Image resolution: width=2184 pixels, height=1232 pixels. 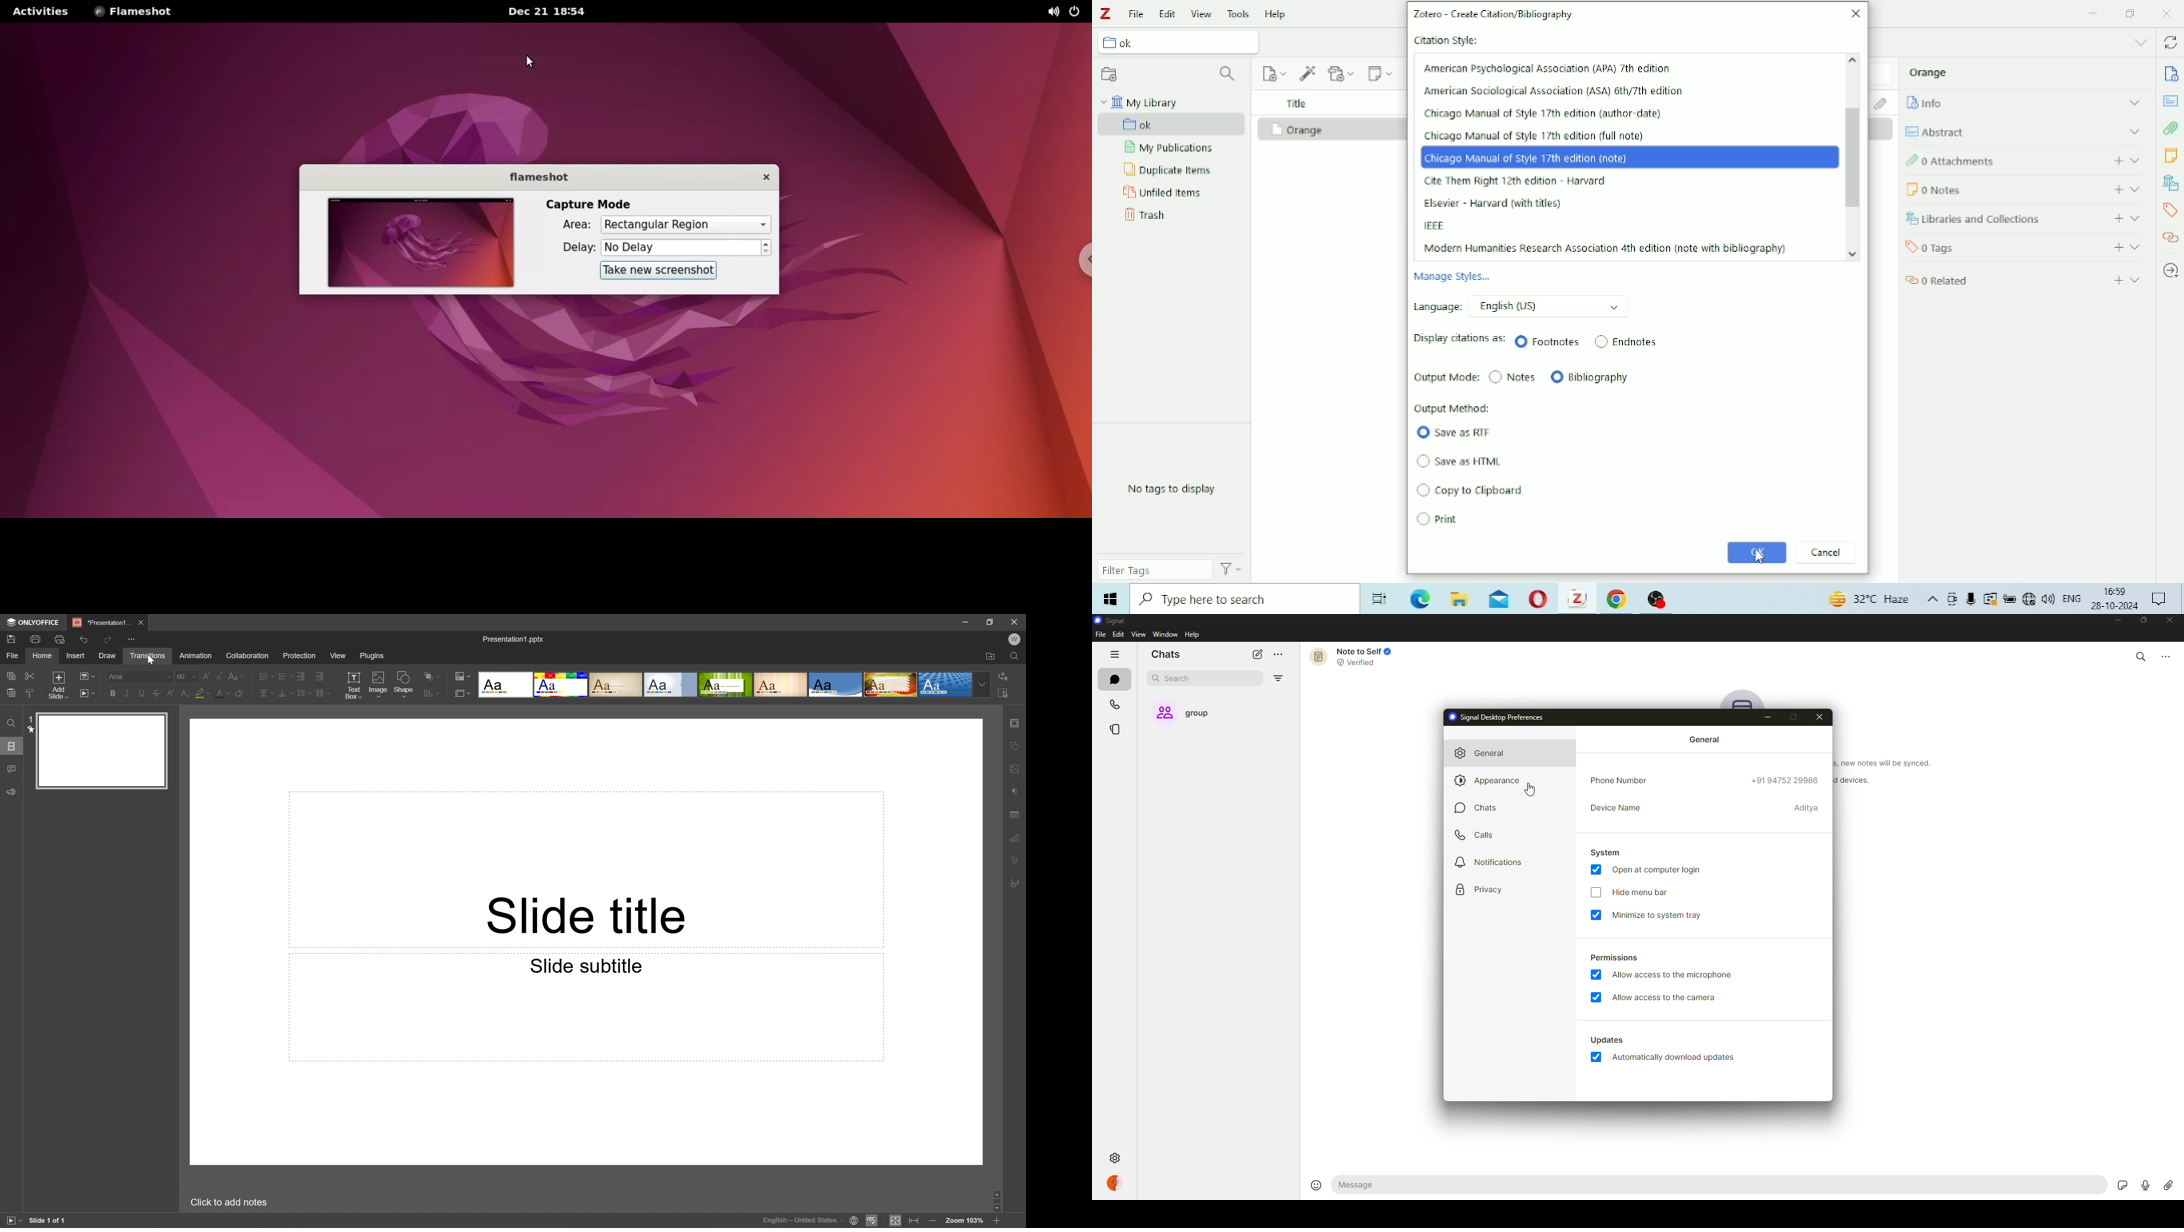 What do you see at coordinates (1478, 807) in the screenshot?
I see `chats` at bounding box center [1478, 807].